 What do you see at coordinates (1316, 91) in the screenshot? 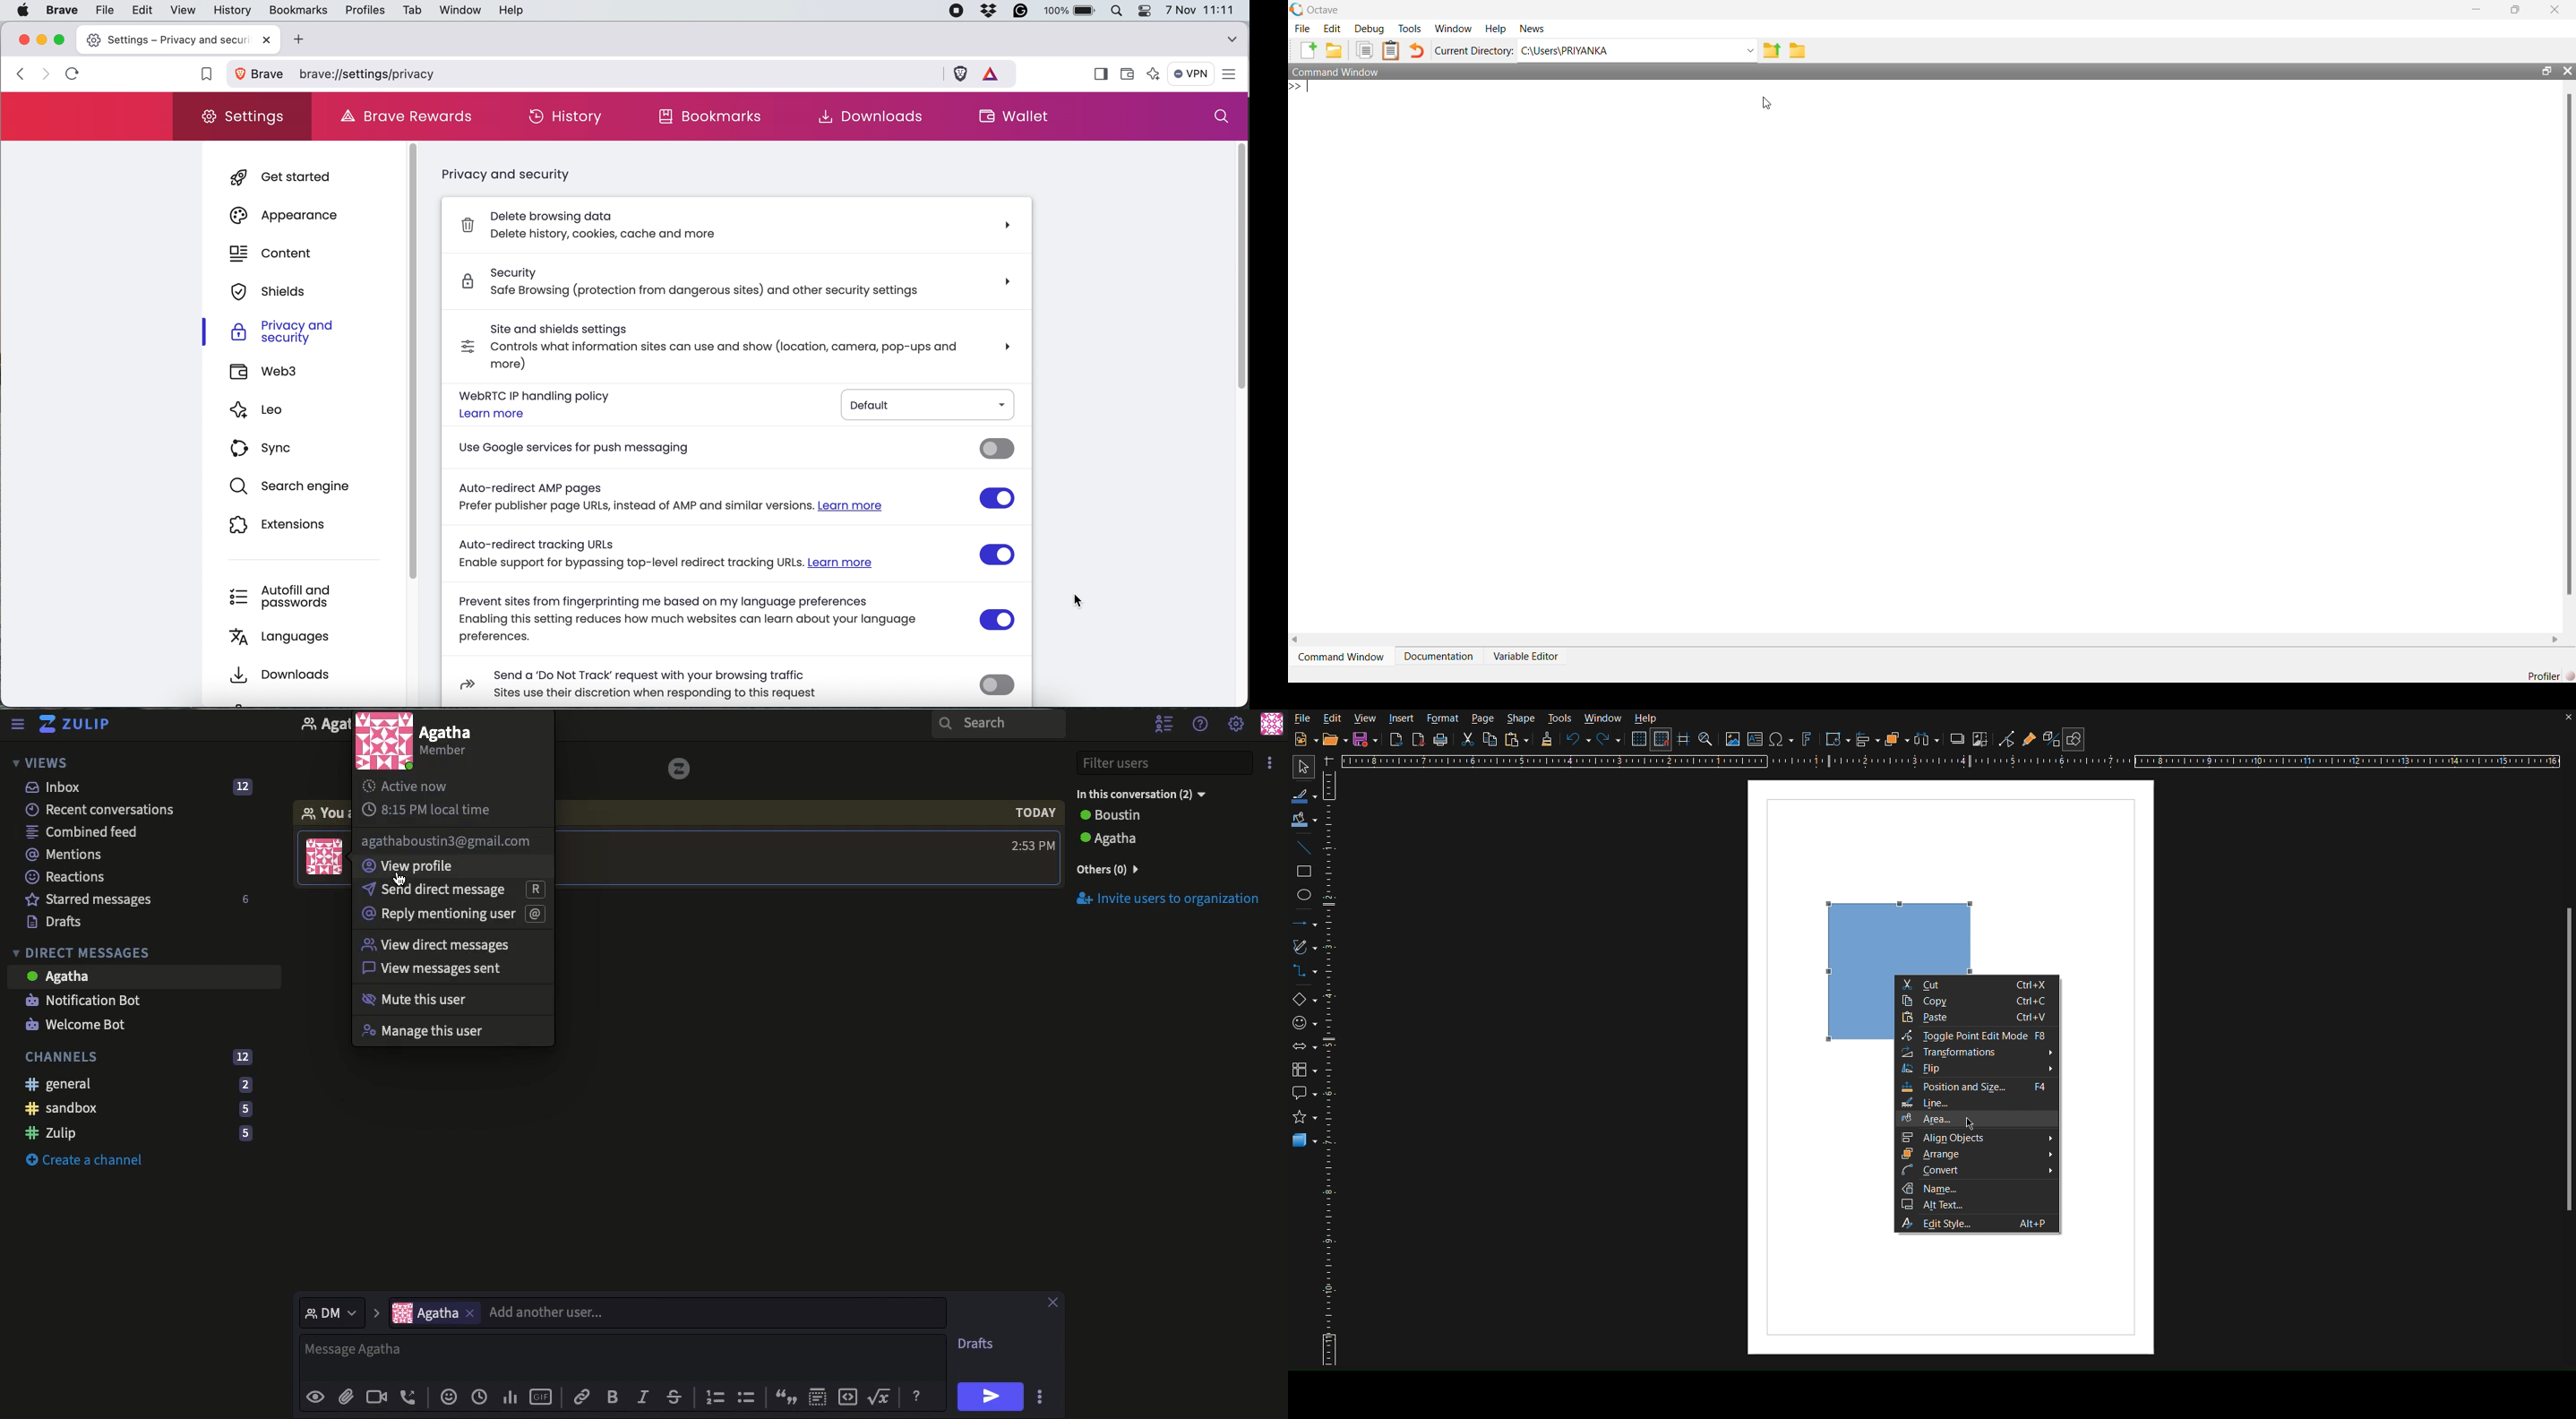
I see `typing cursor` at bounding box center [1316, 91].